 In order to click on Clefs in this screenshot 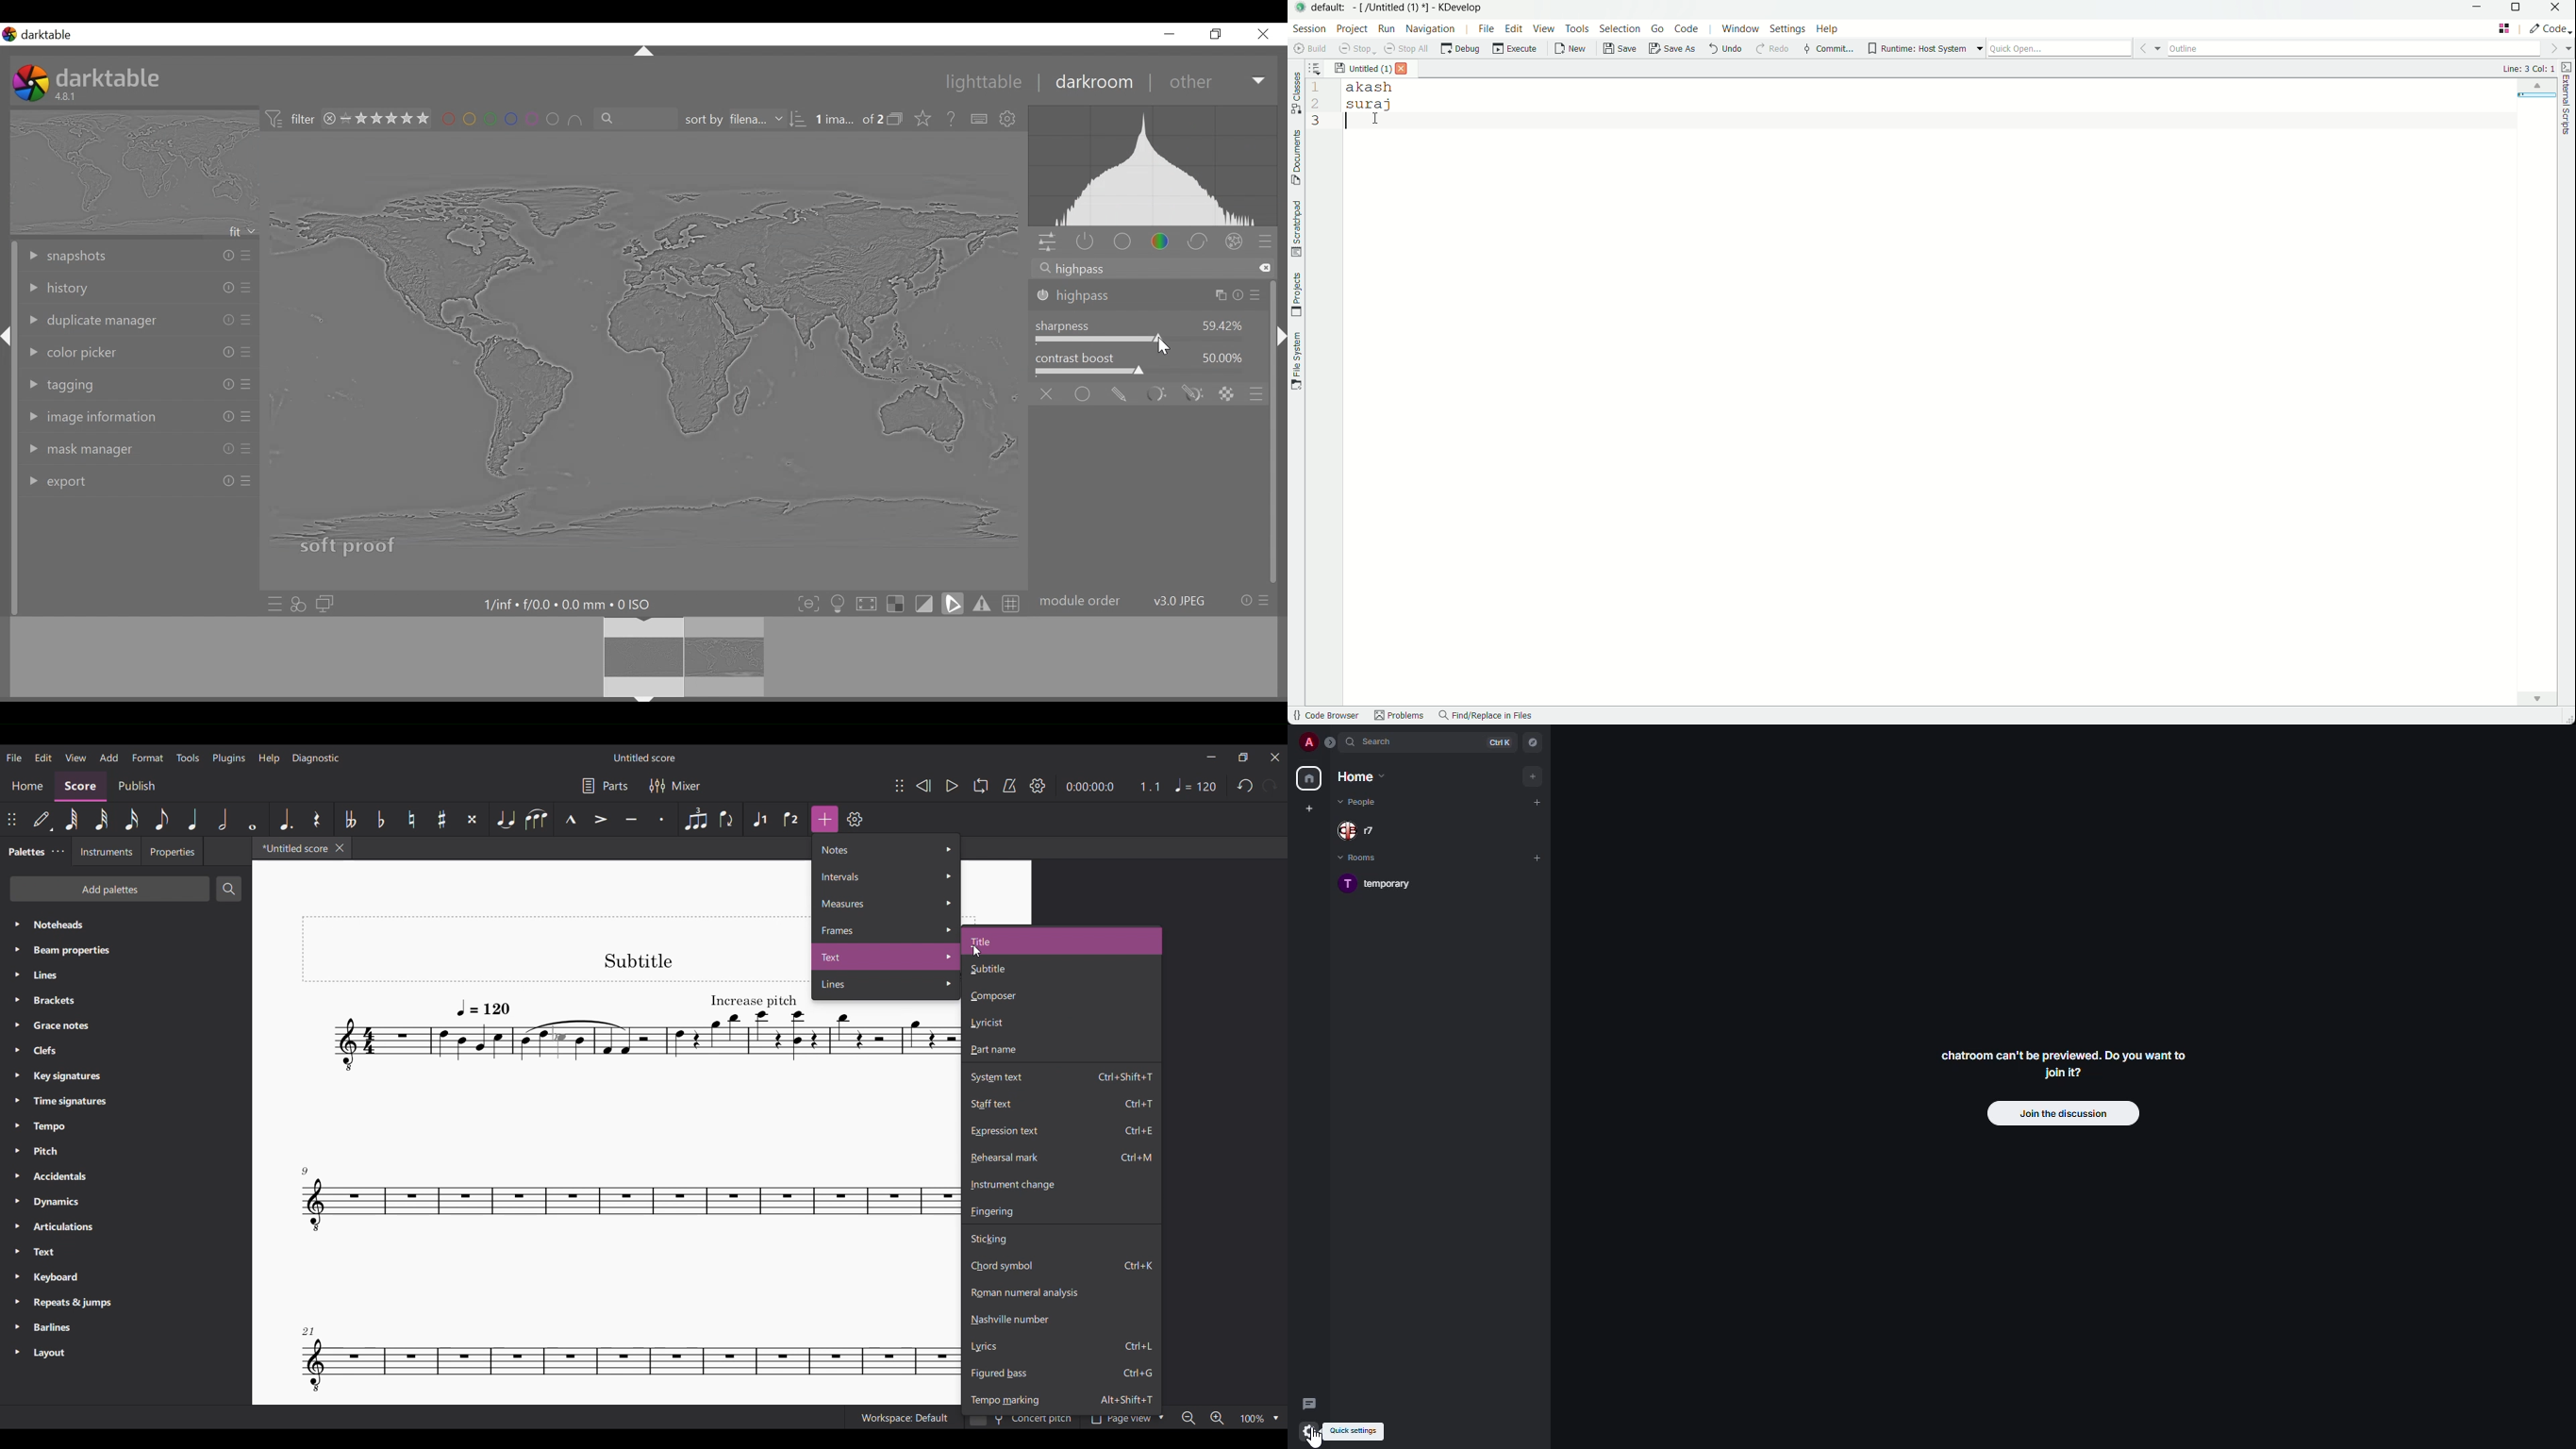, I will do `click(125, 1051)`.